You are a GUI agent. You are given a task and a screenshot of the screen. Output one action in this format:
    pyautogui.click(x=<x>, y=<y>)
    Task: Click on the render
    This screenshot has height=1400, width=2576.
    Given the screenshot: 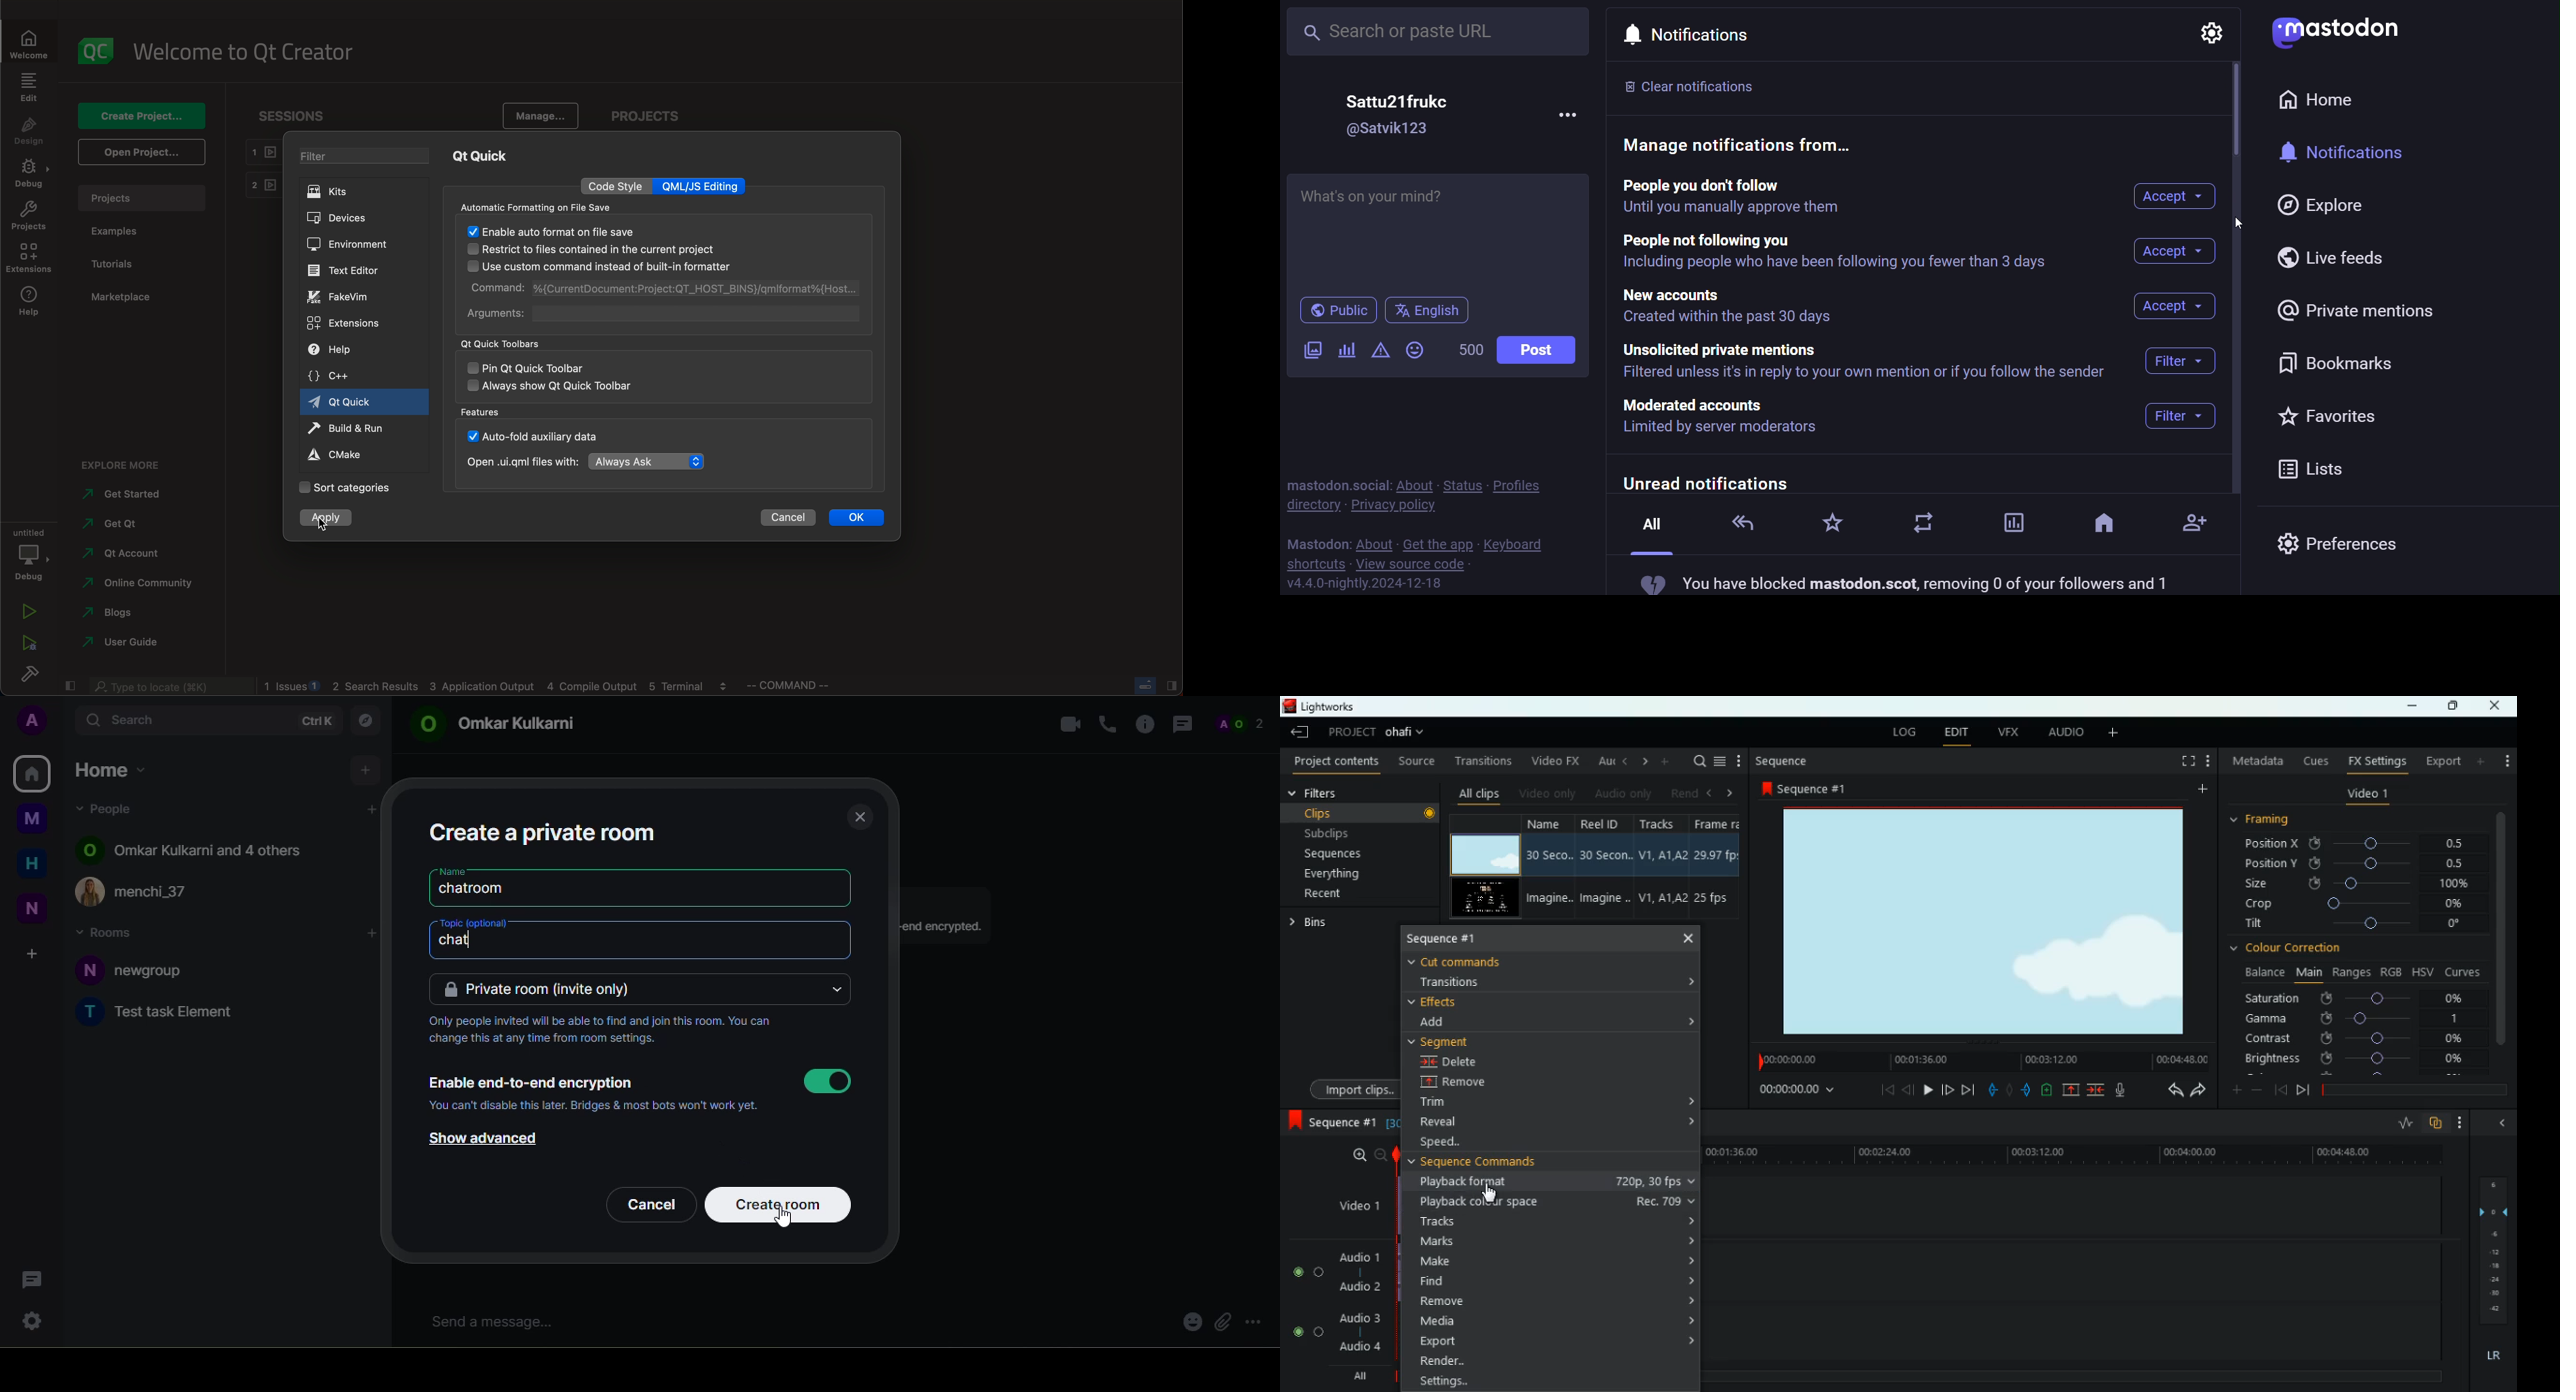 What is the action you would take?
    pyautogui.click(x=1559, y=1362)
    